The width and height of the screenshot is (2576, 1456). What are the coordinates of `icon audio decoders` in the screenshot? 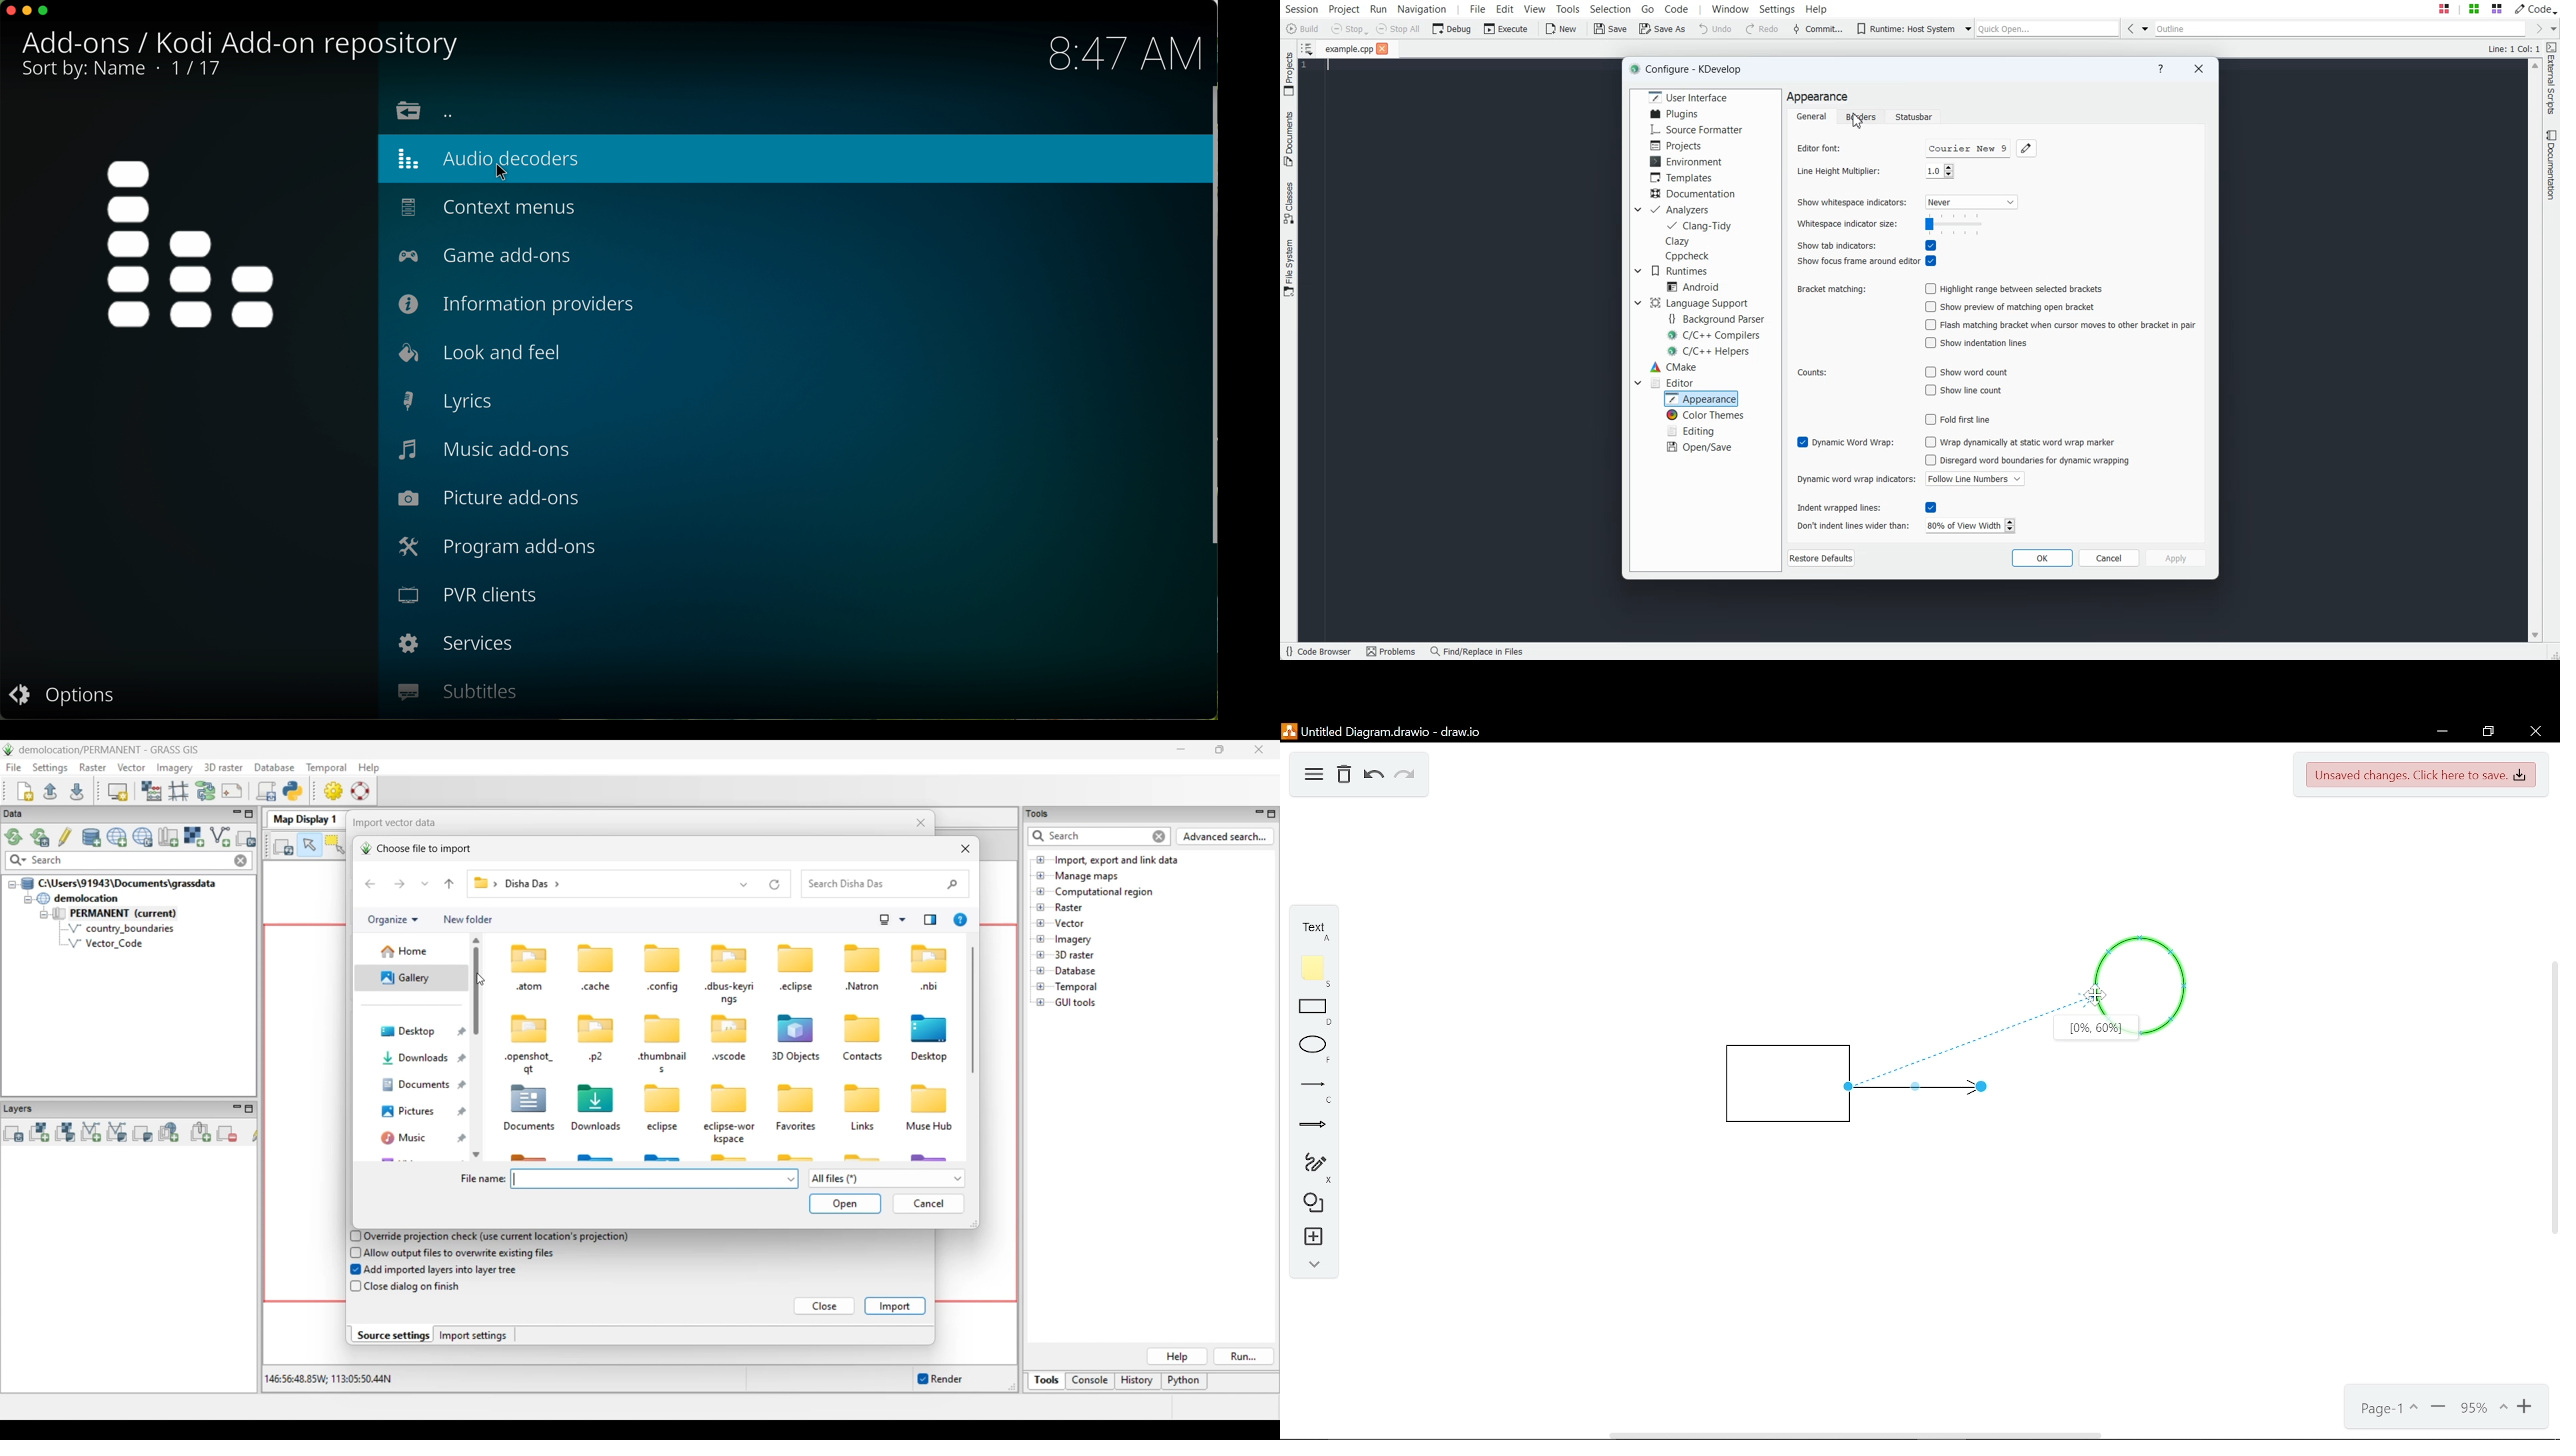 It's located at (193, 244).